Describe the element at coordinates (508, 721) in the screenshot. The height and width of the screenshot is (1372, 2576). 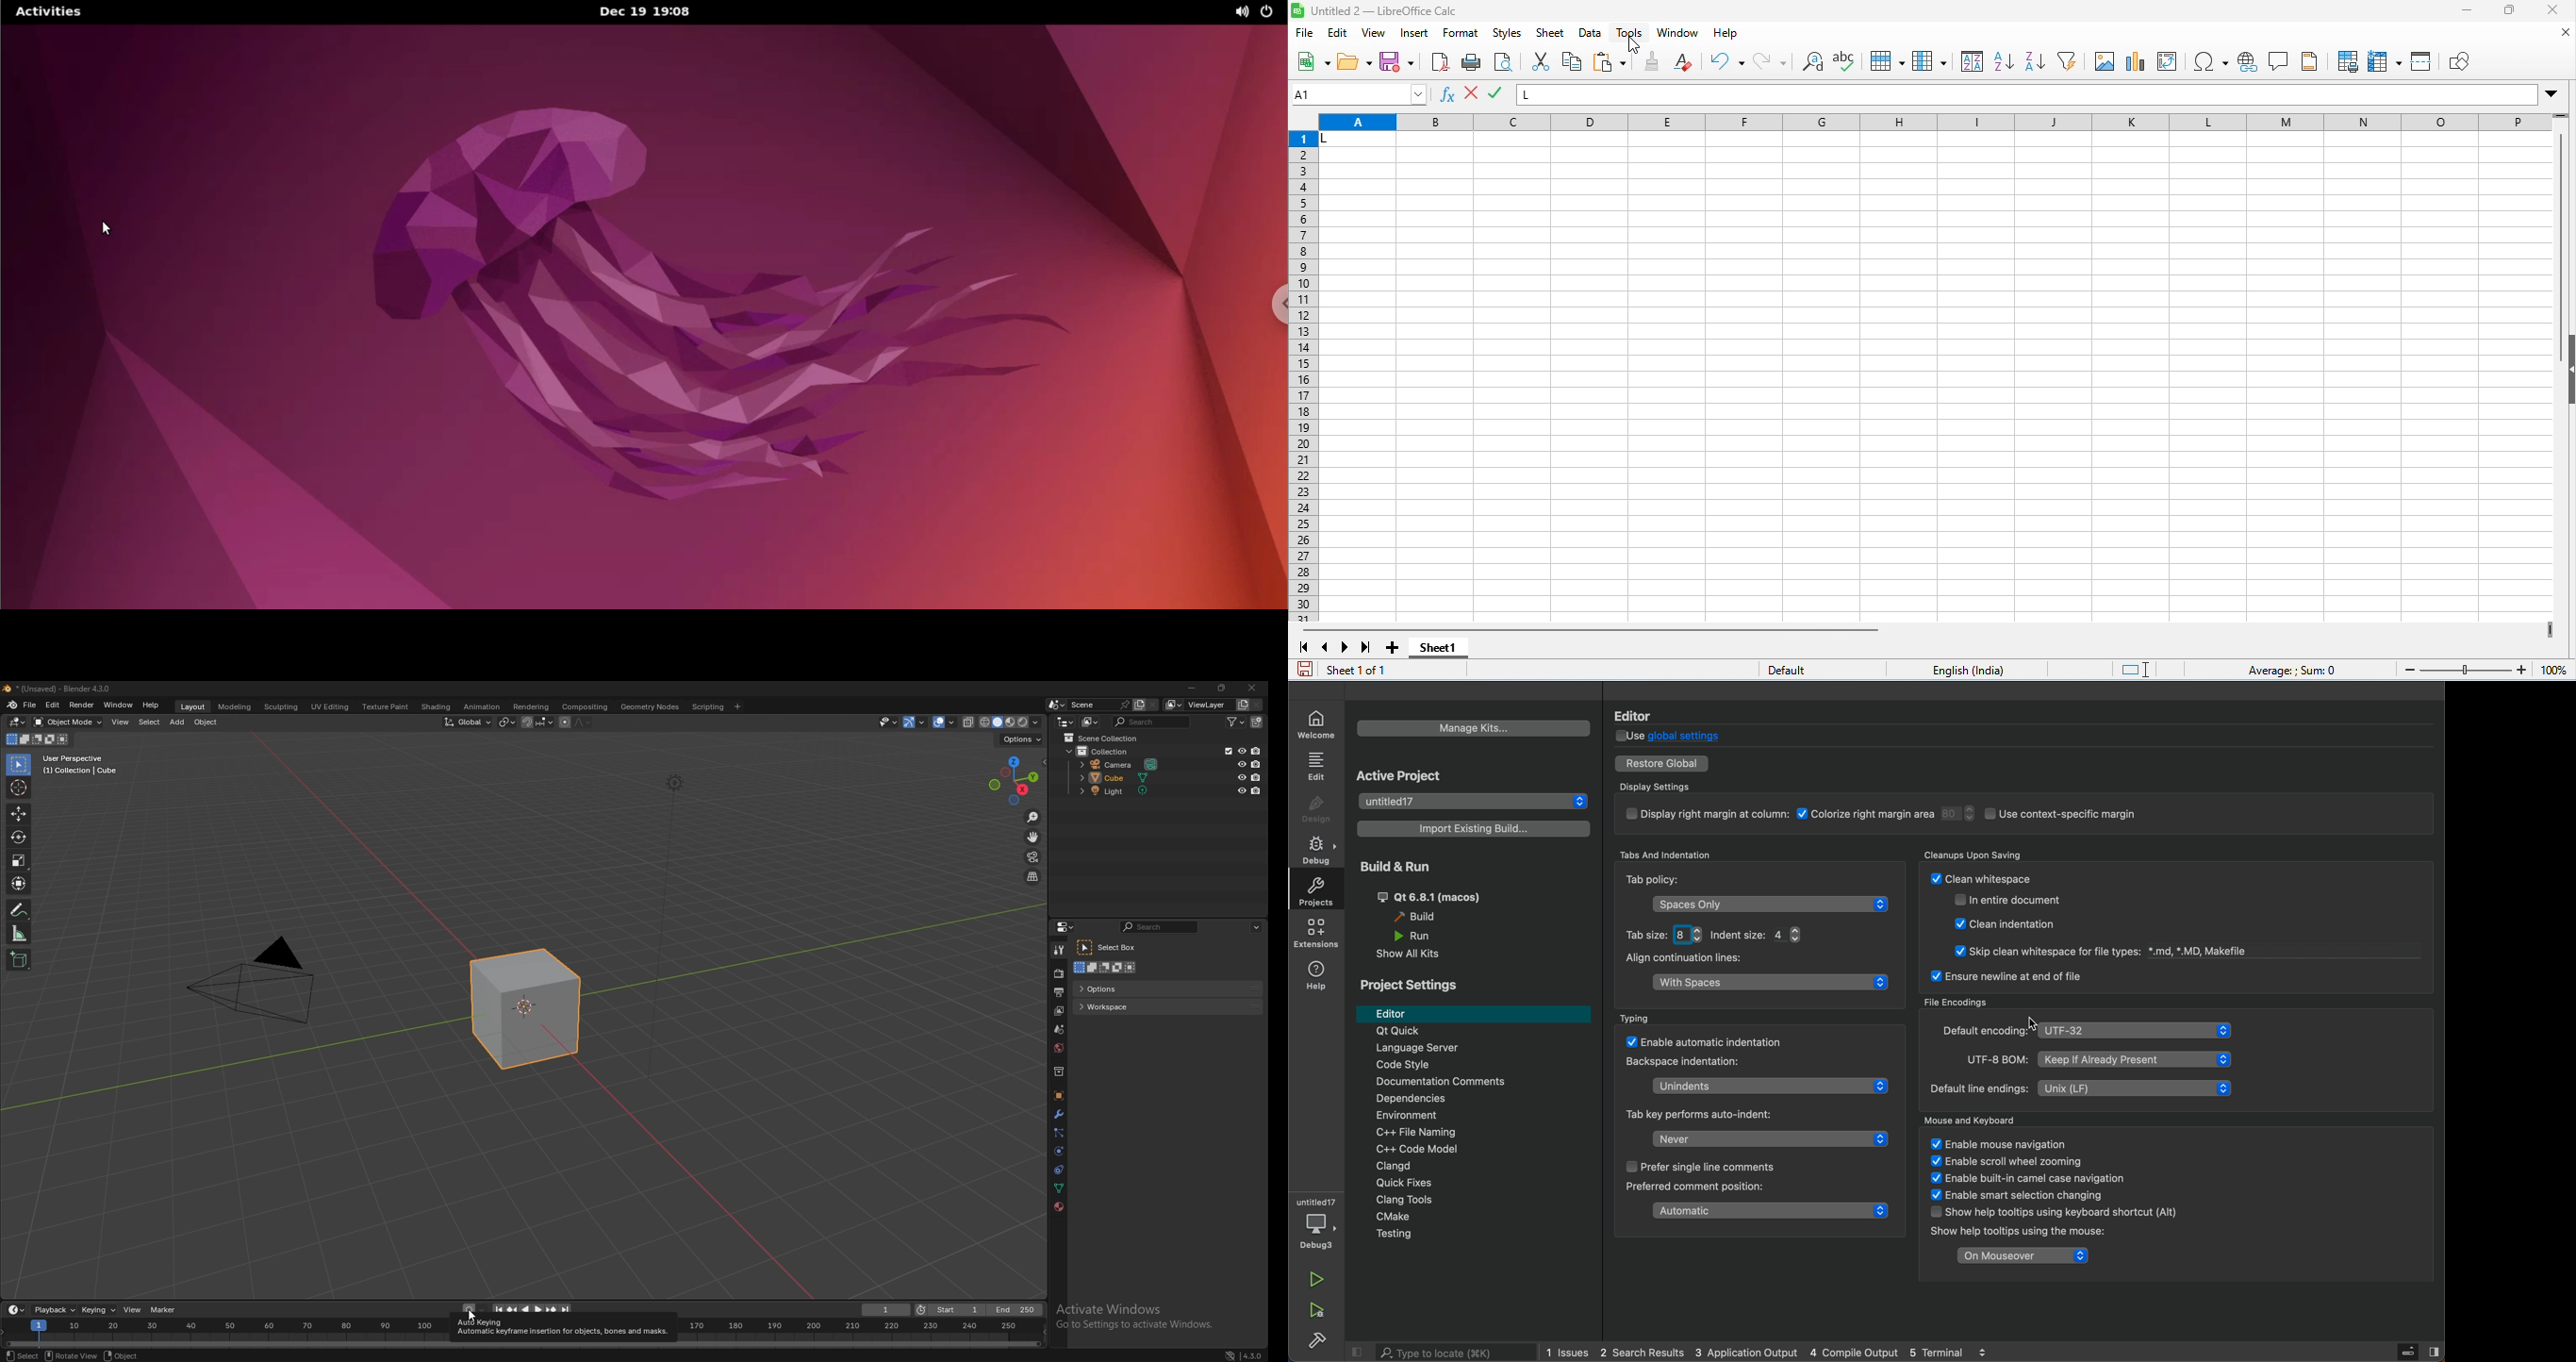
I see `transform pivot point` at that location.